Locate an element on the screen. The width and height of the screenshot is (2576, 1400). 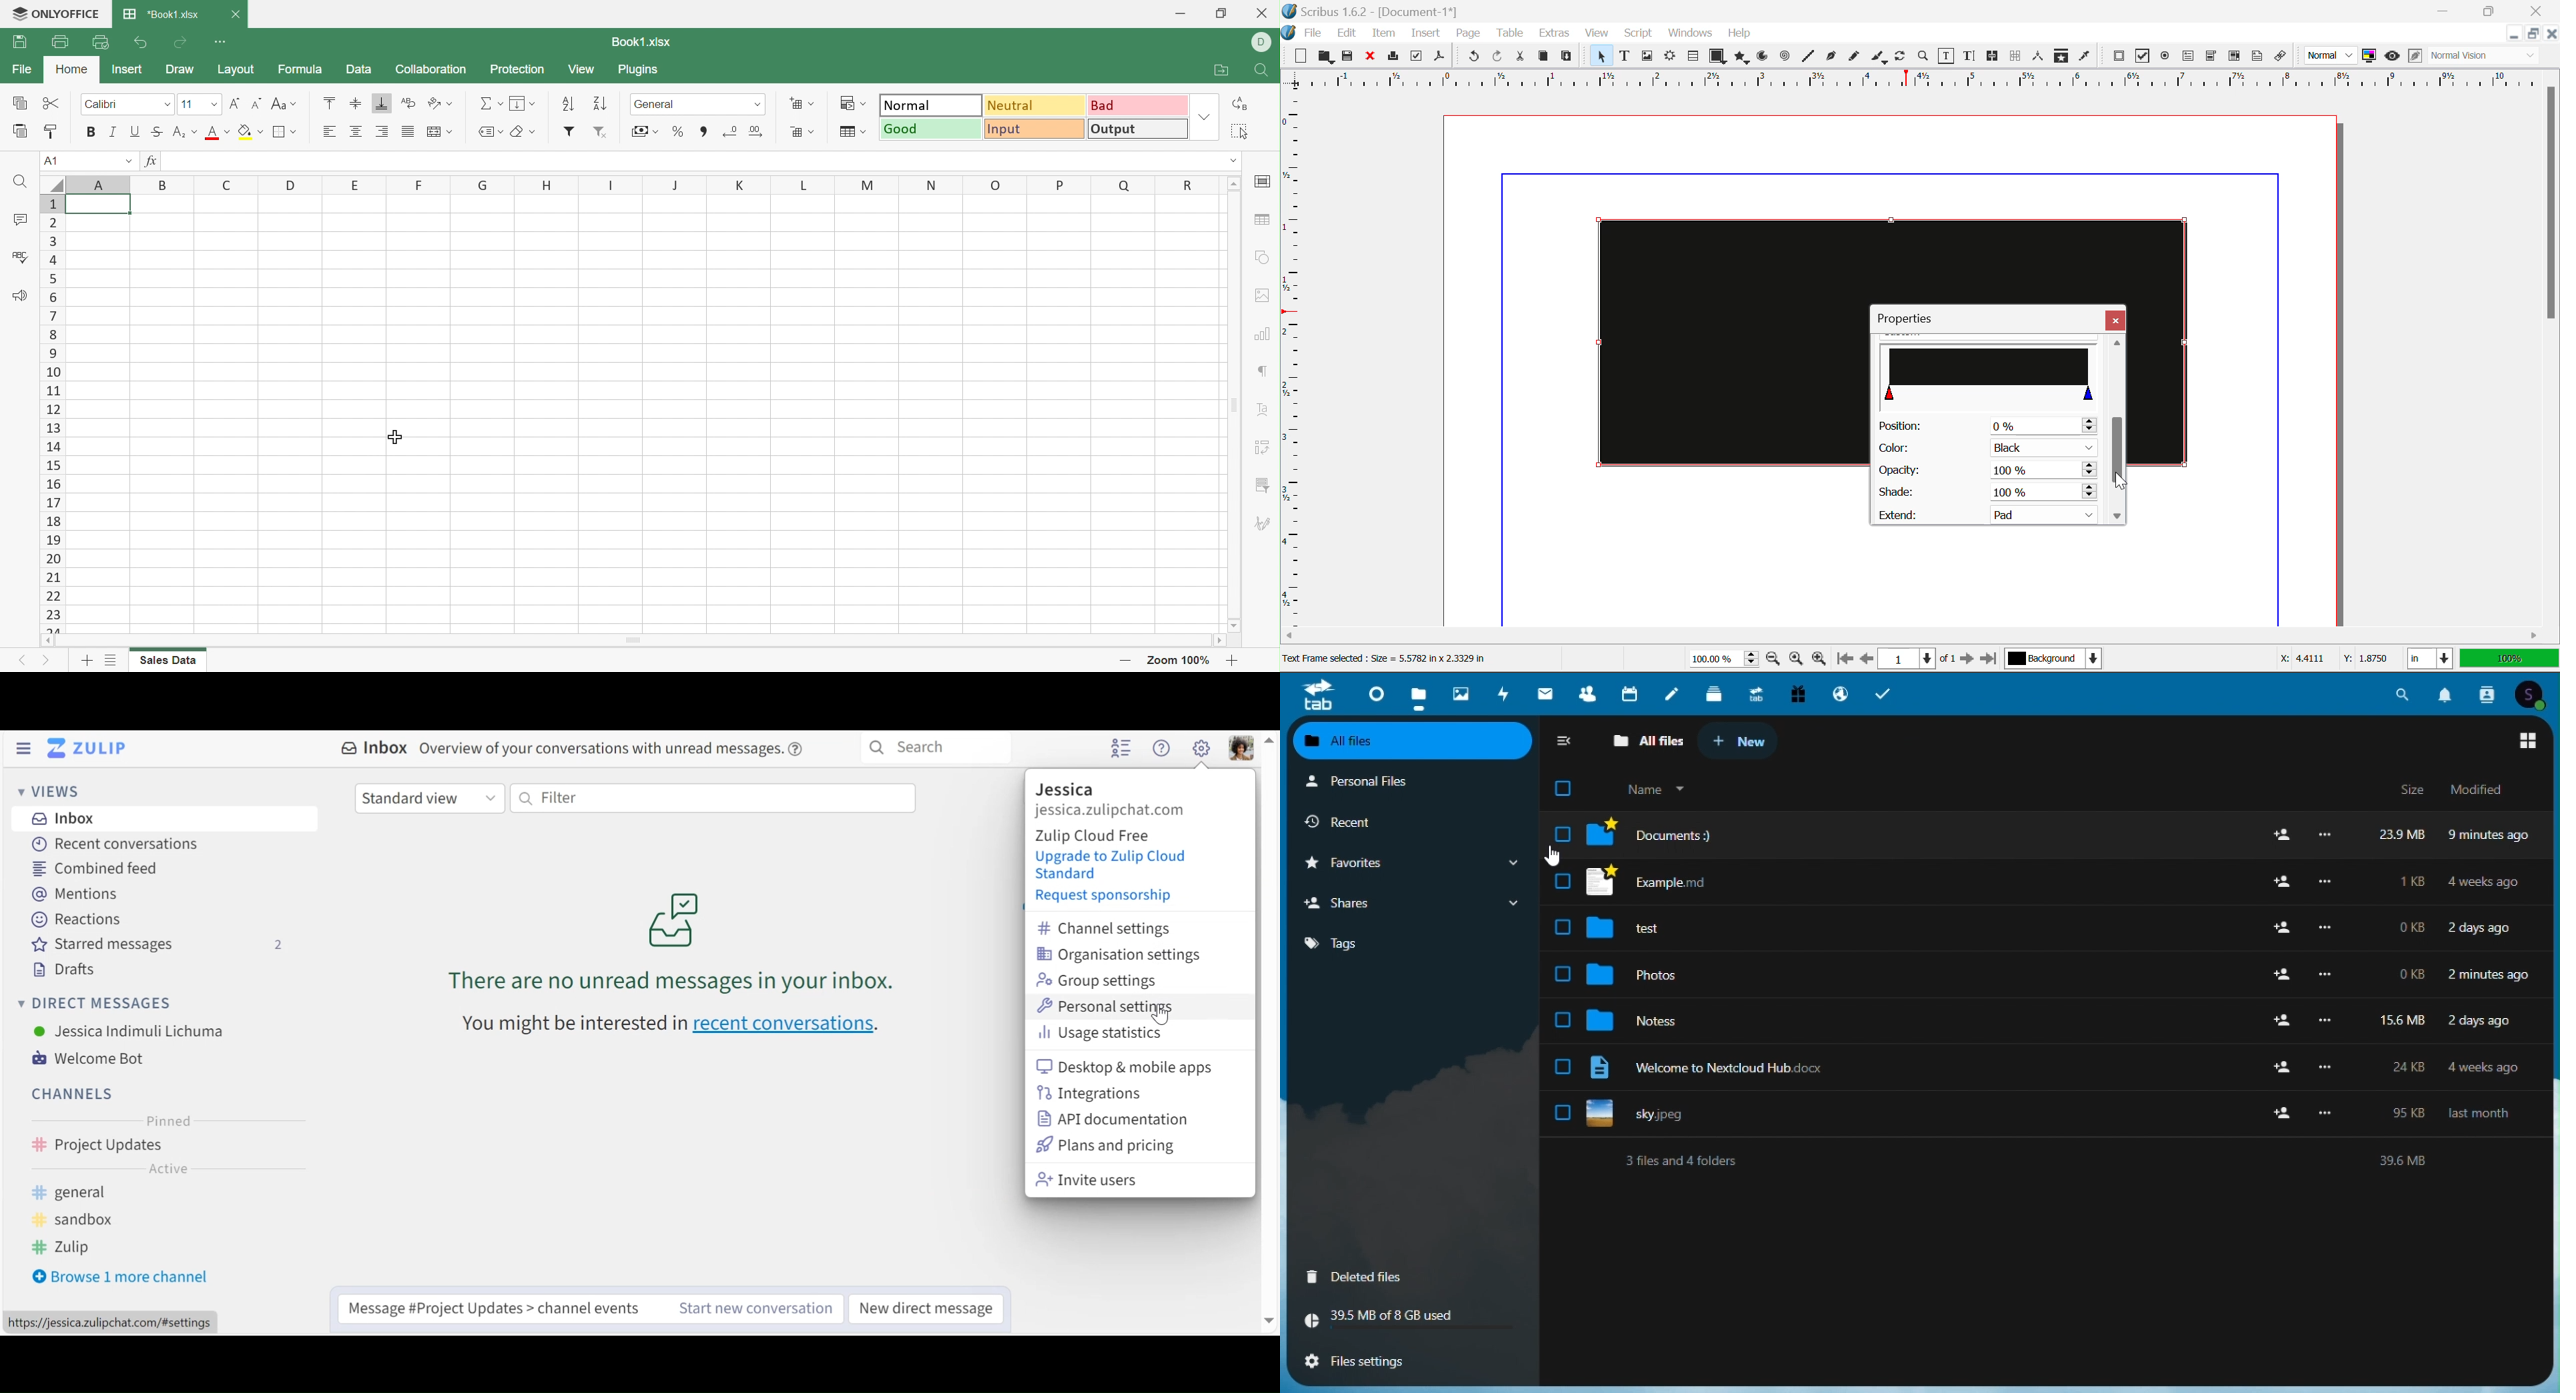
 is located at coordinates (2529, 745).